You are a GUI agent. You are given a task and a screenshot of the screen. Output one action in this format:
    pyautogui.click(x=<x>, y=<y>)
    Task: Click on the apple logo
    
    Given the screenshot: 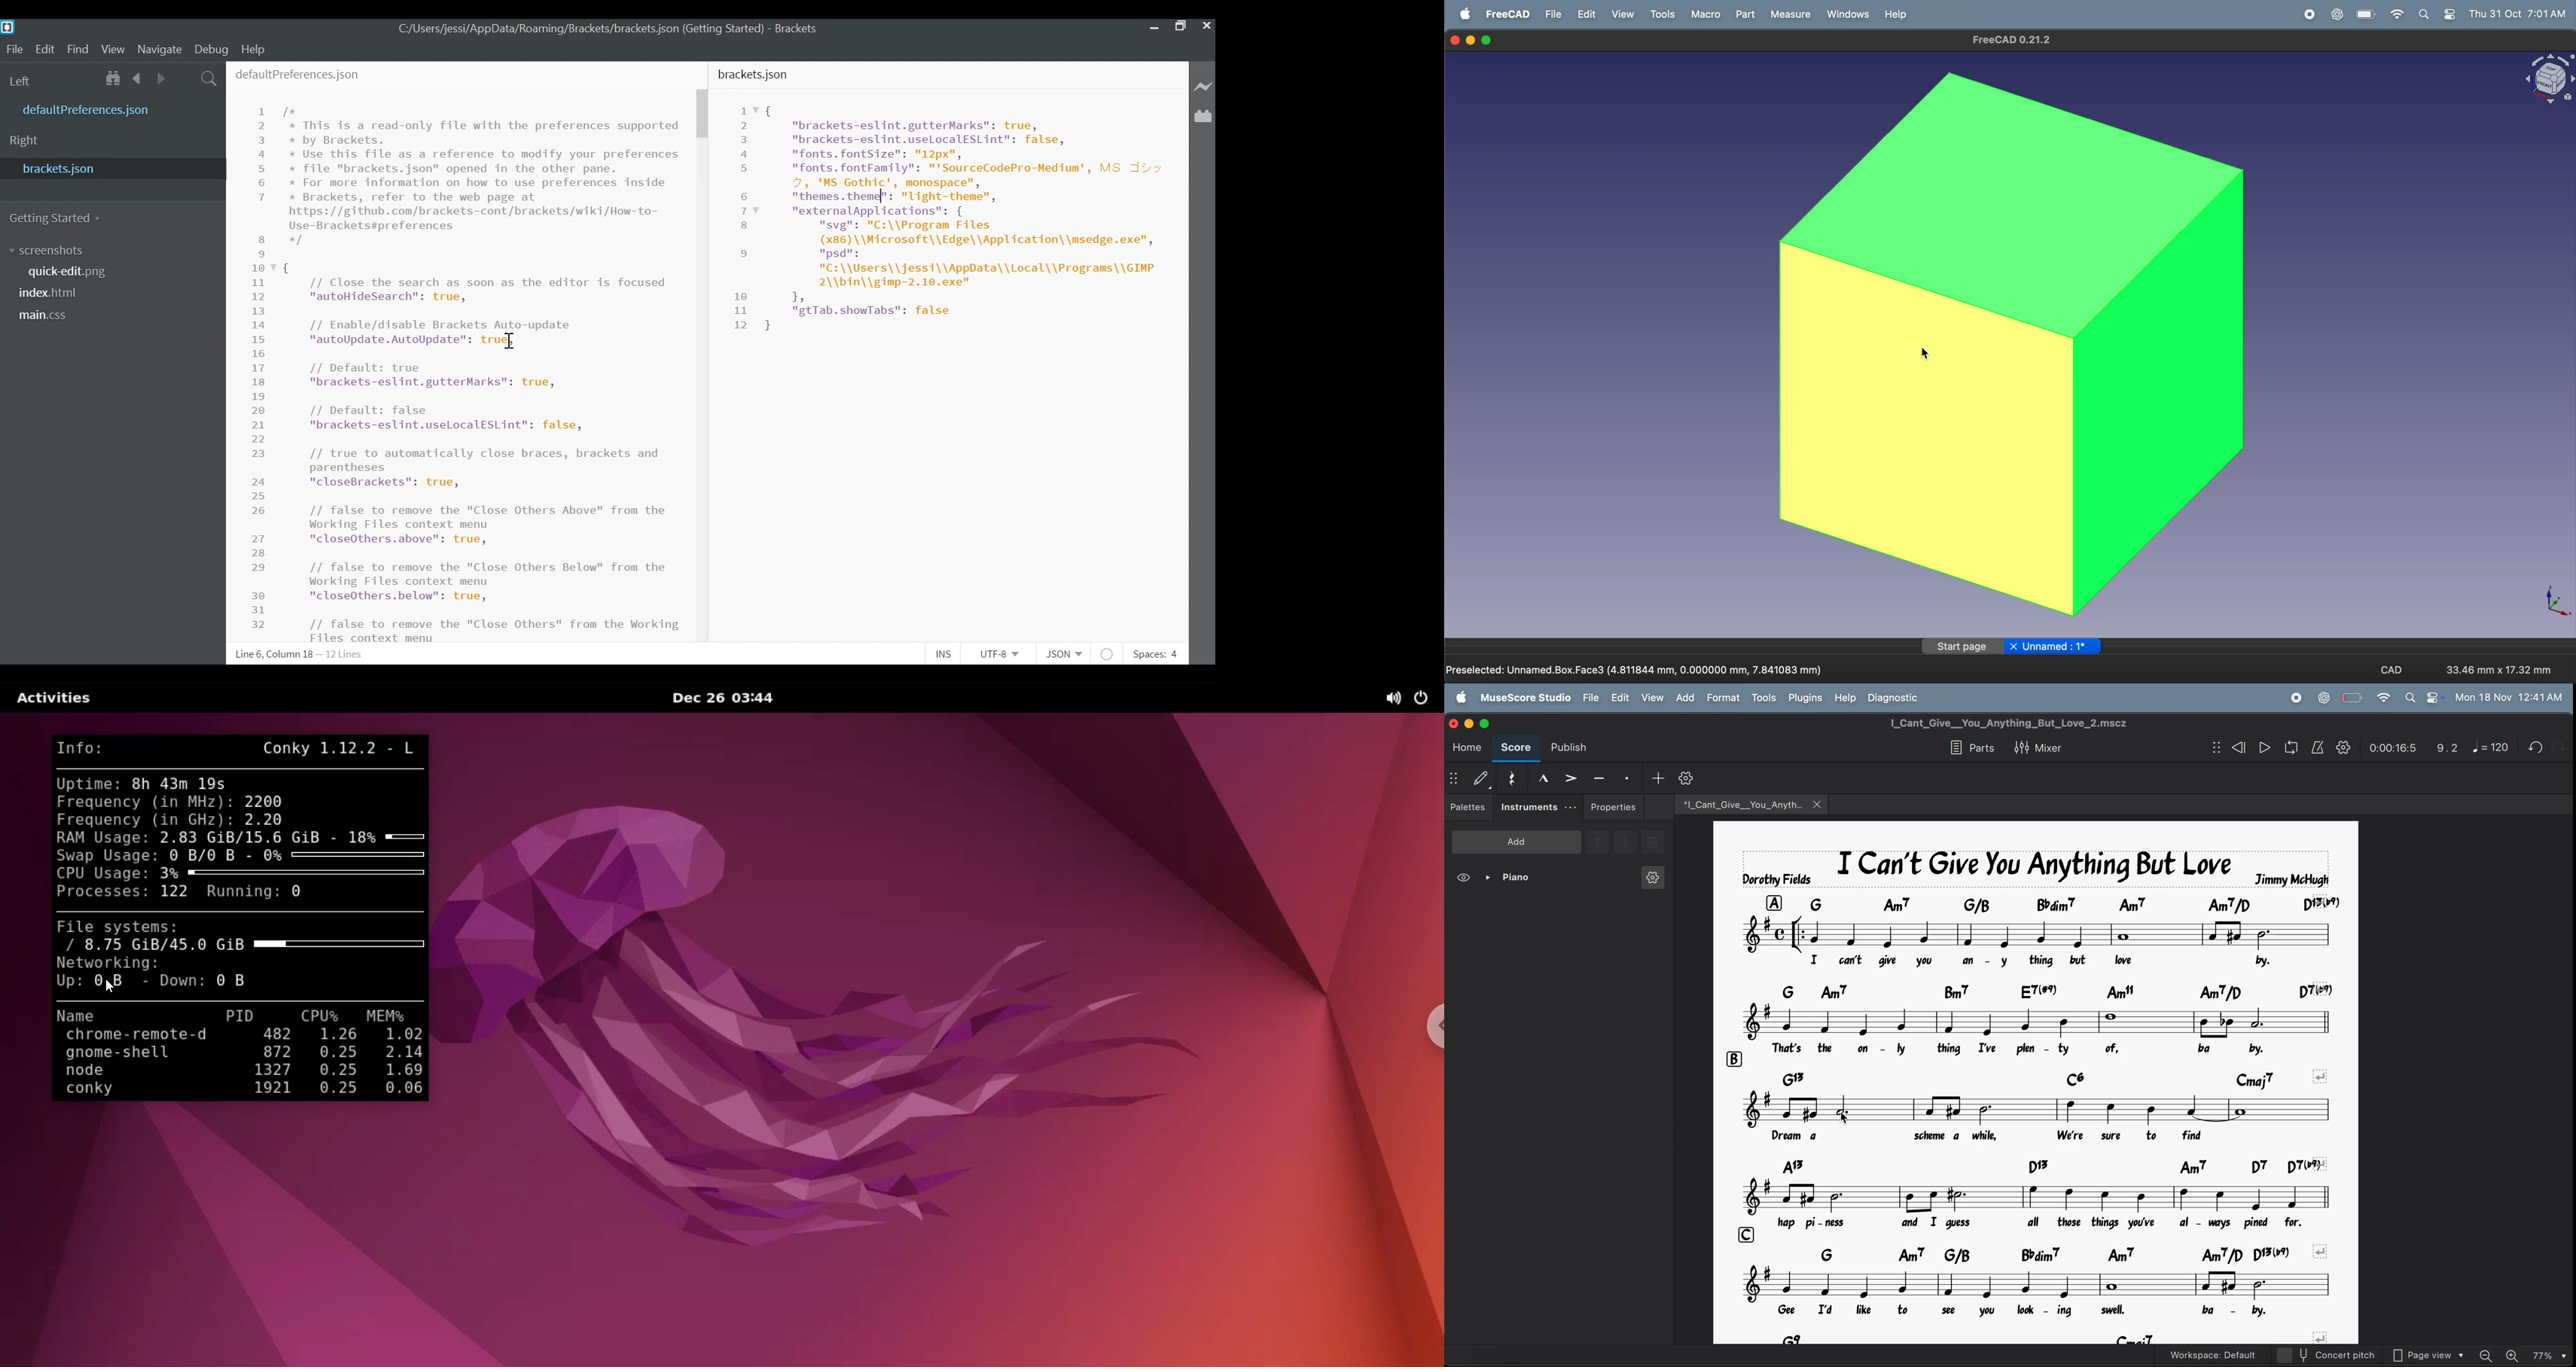 What is the action you would take?
    pyautogui.click(x=1458, y=698)
    